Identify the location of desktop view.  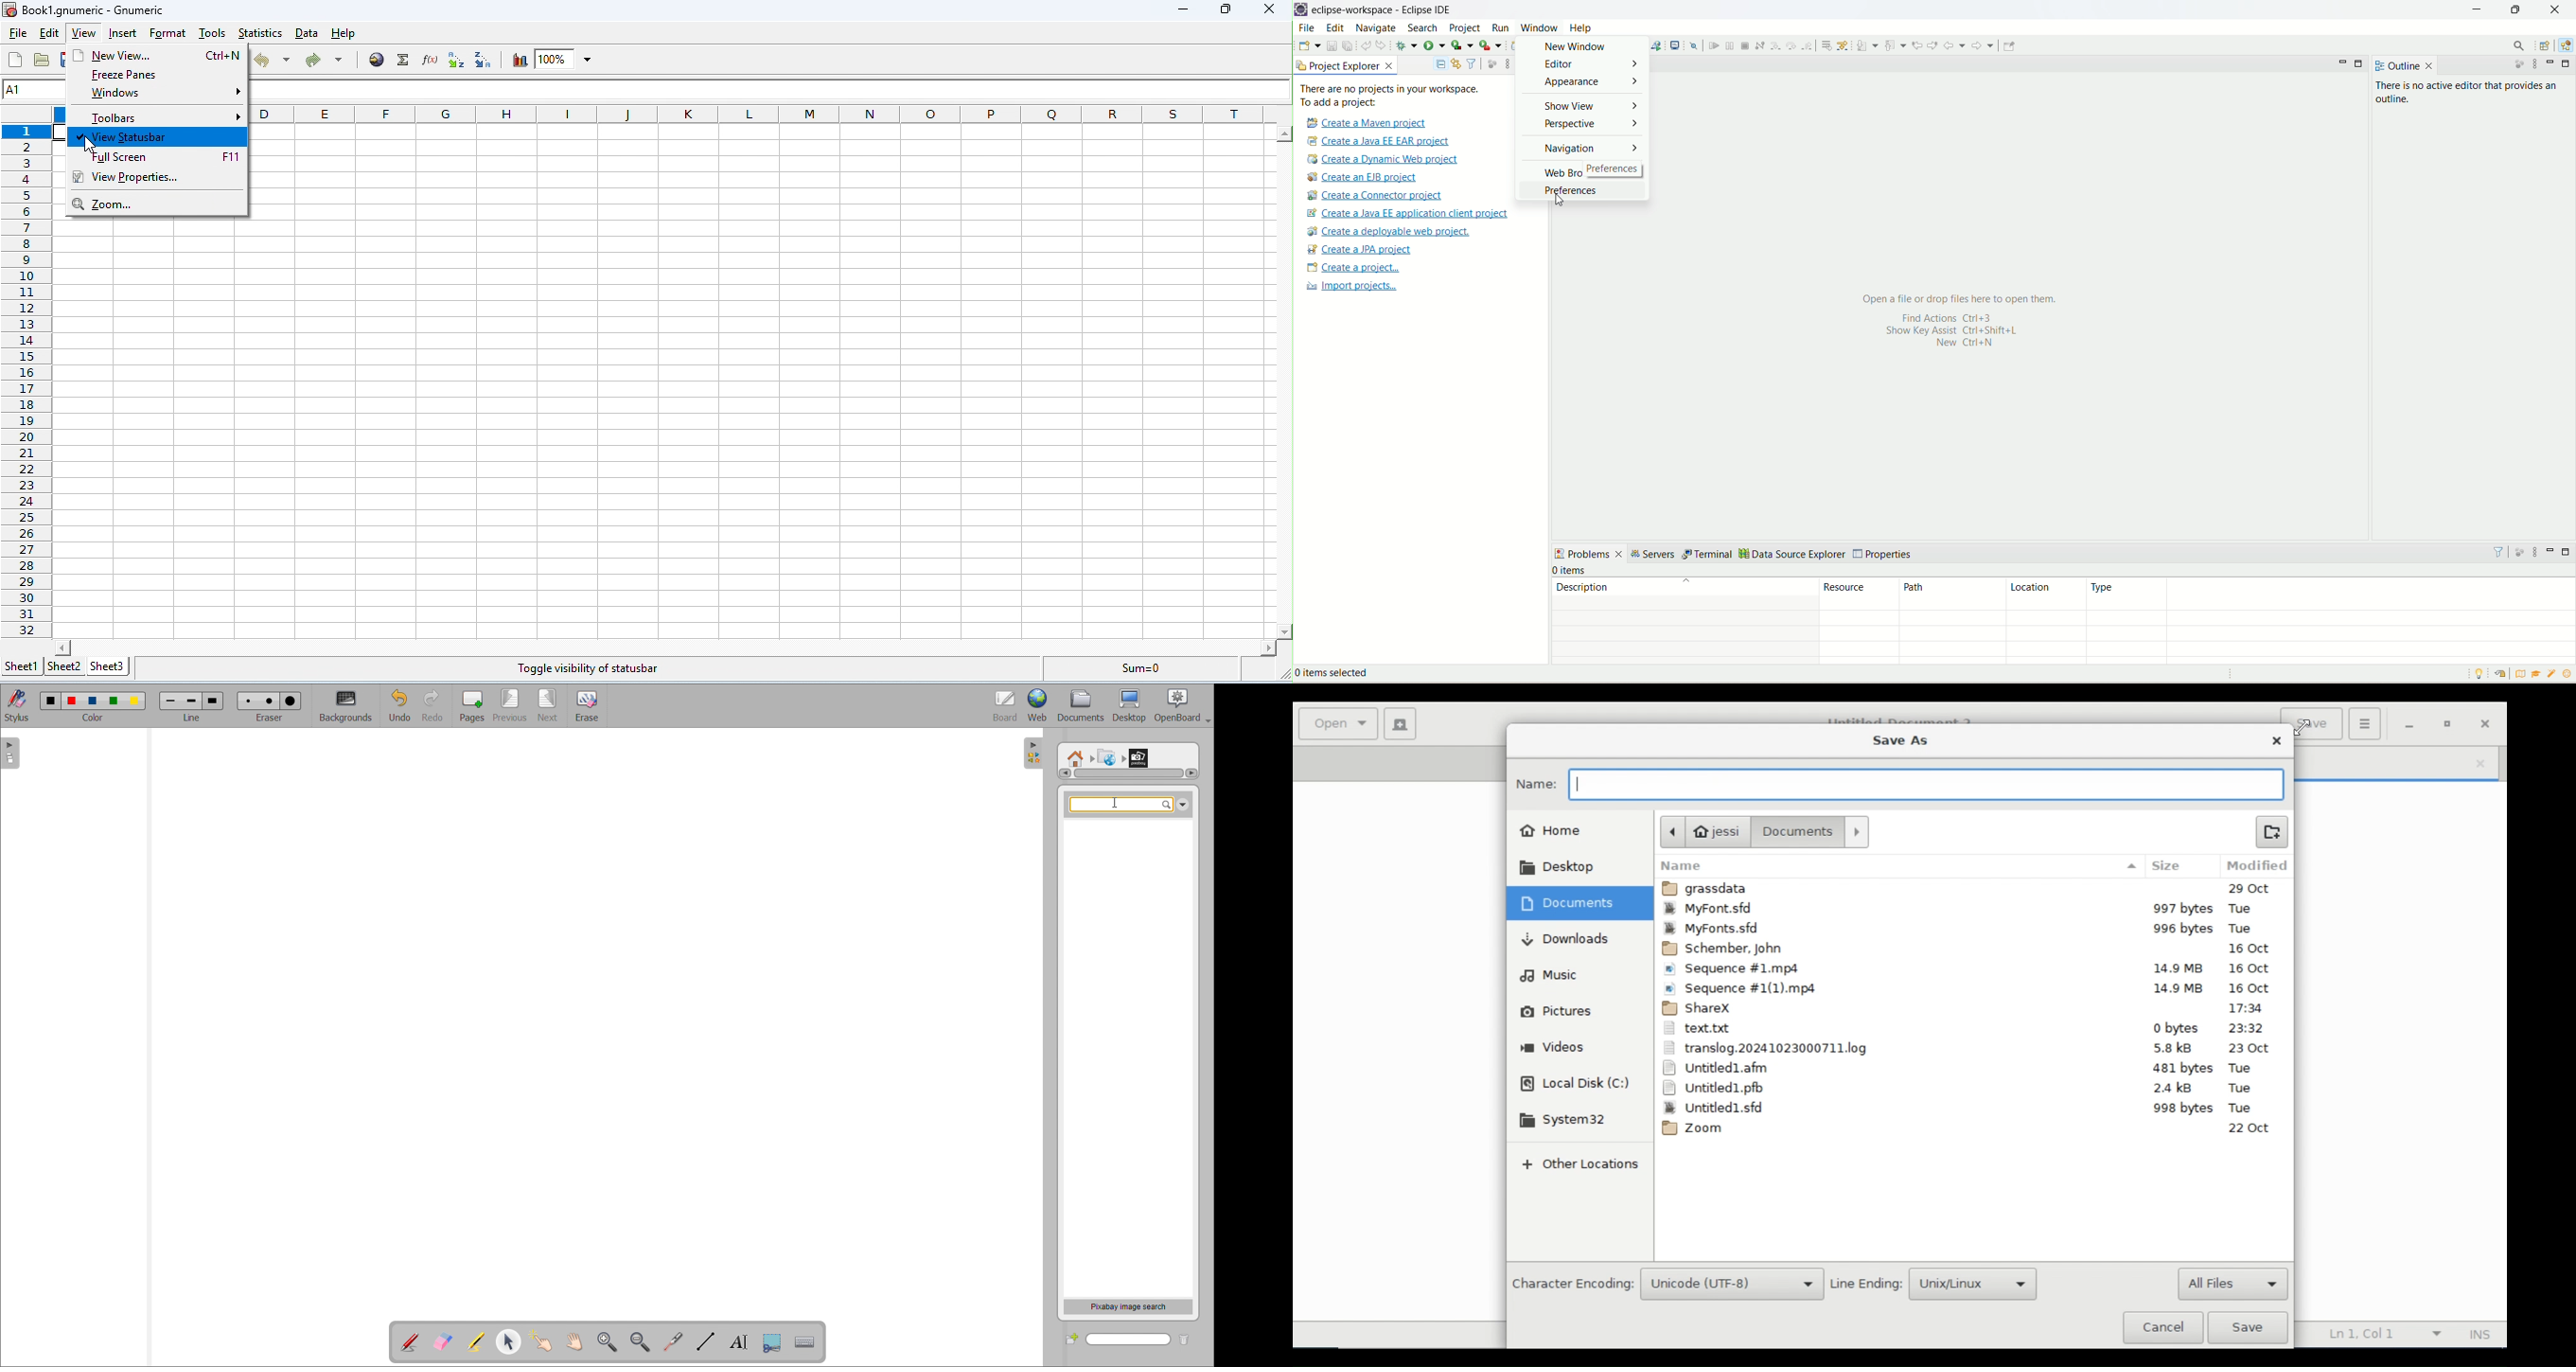
(1131, 706).